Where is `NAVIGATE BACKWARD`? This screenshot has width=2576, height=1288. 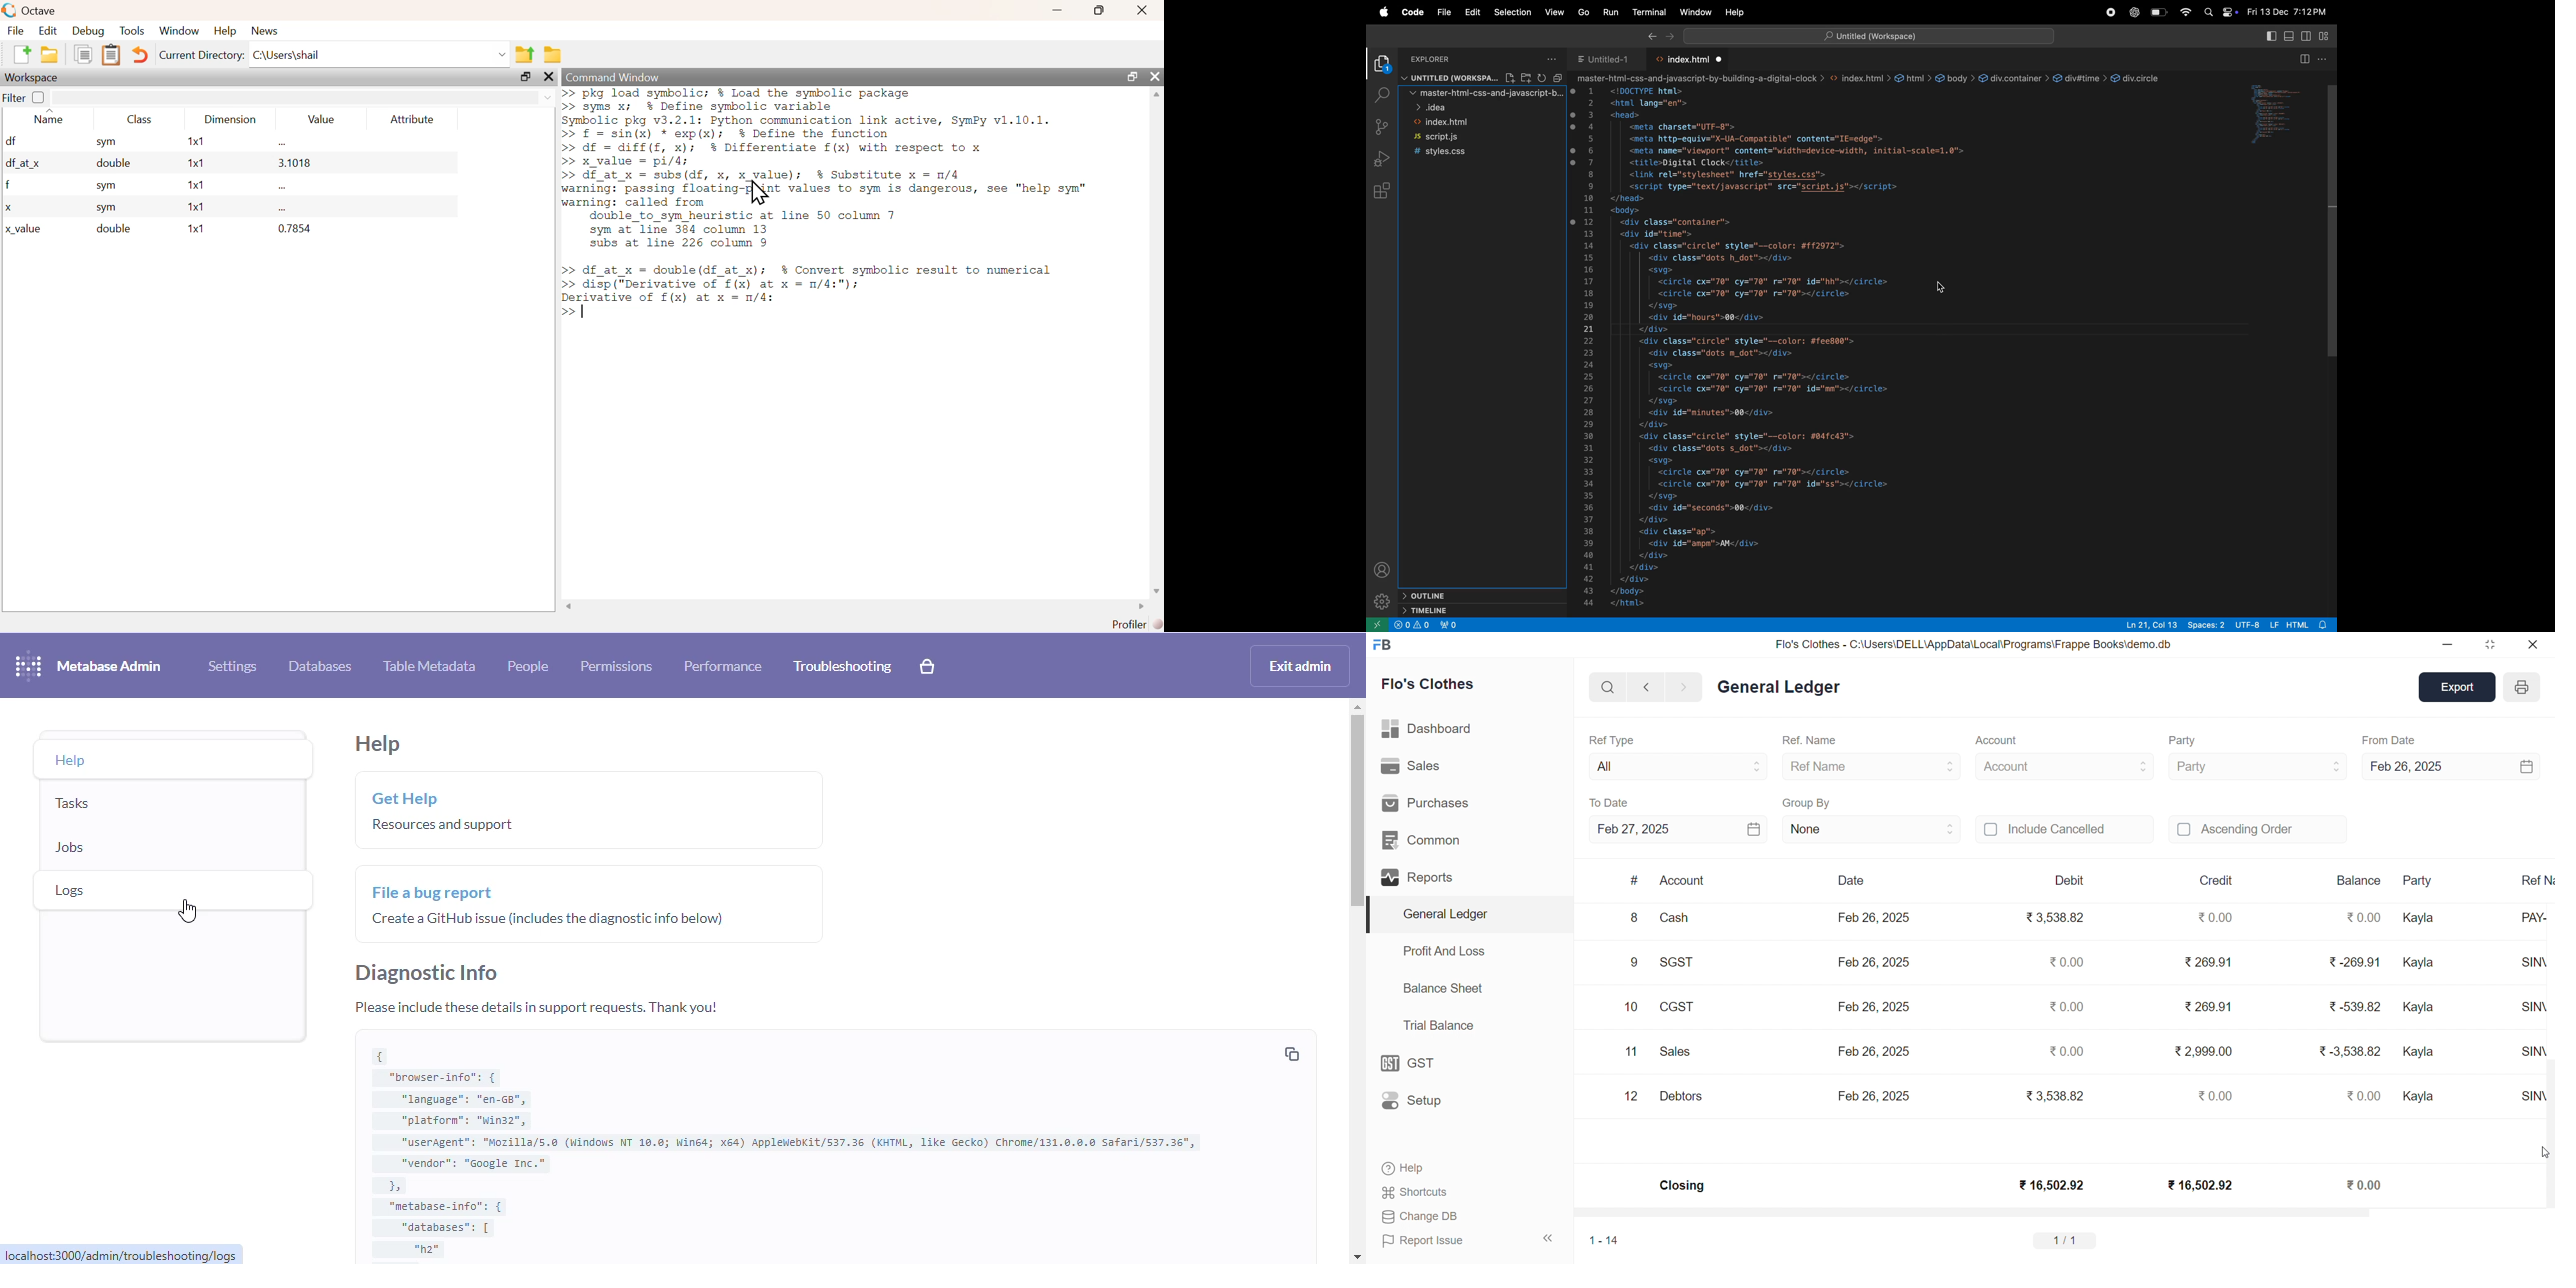
NAVIGATE BACKWARD is located at coordinates (1645, 686).